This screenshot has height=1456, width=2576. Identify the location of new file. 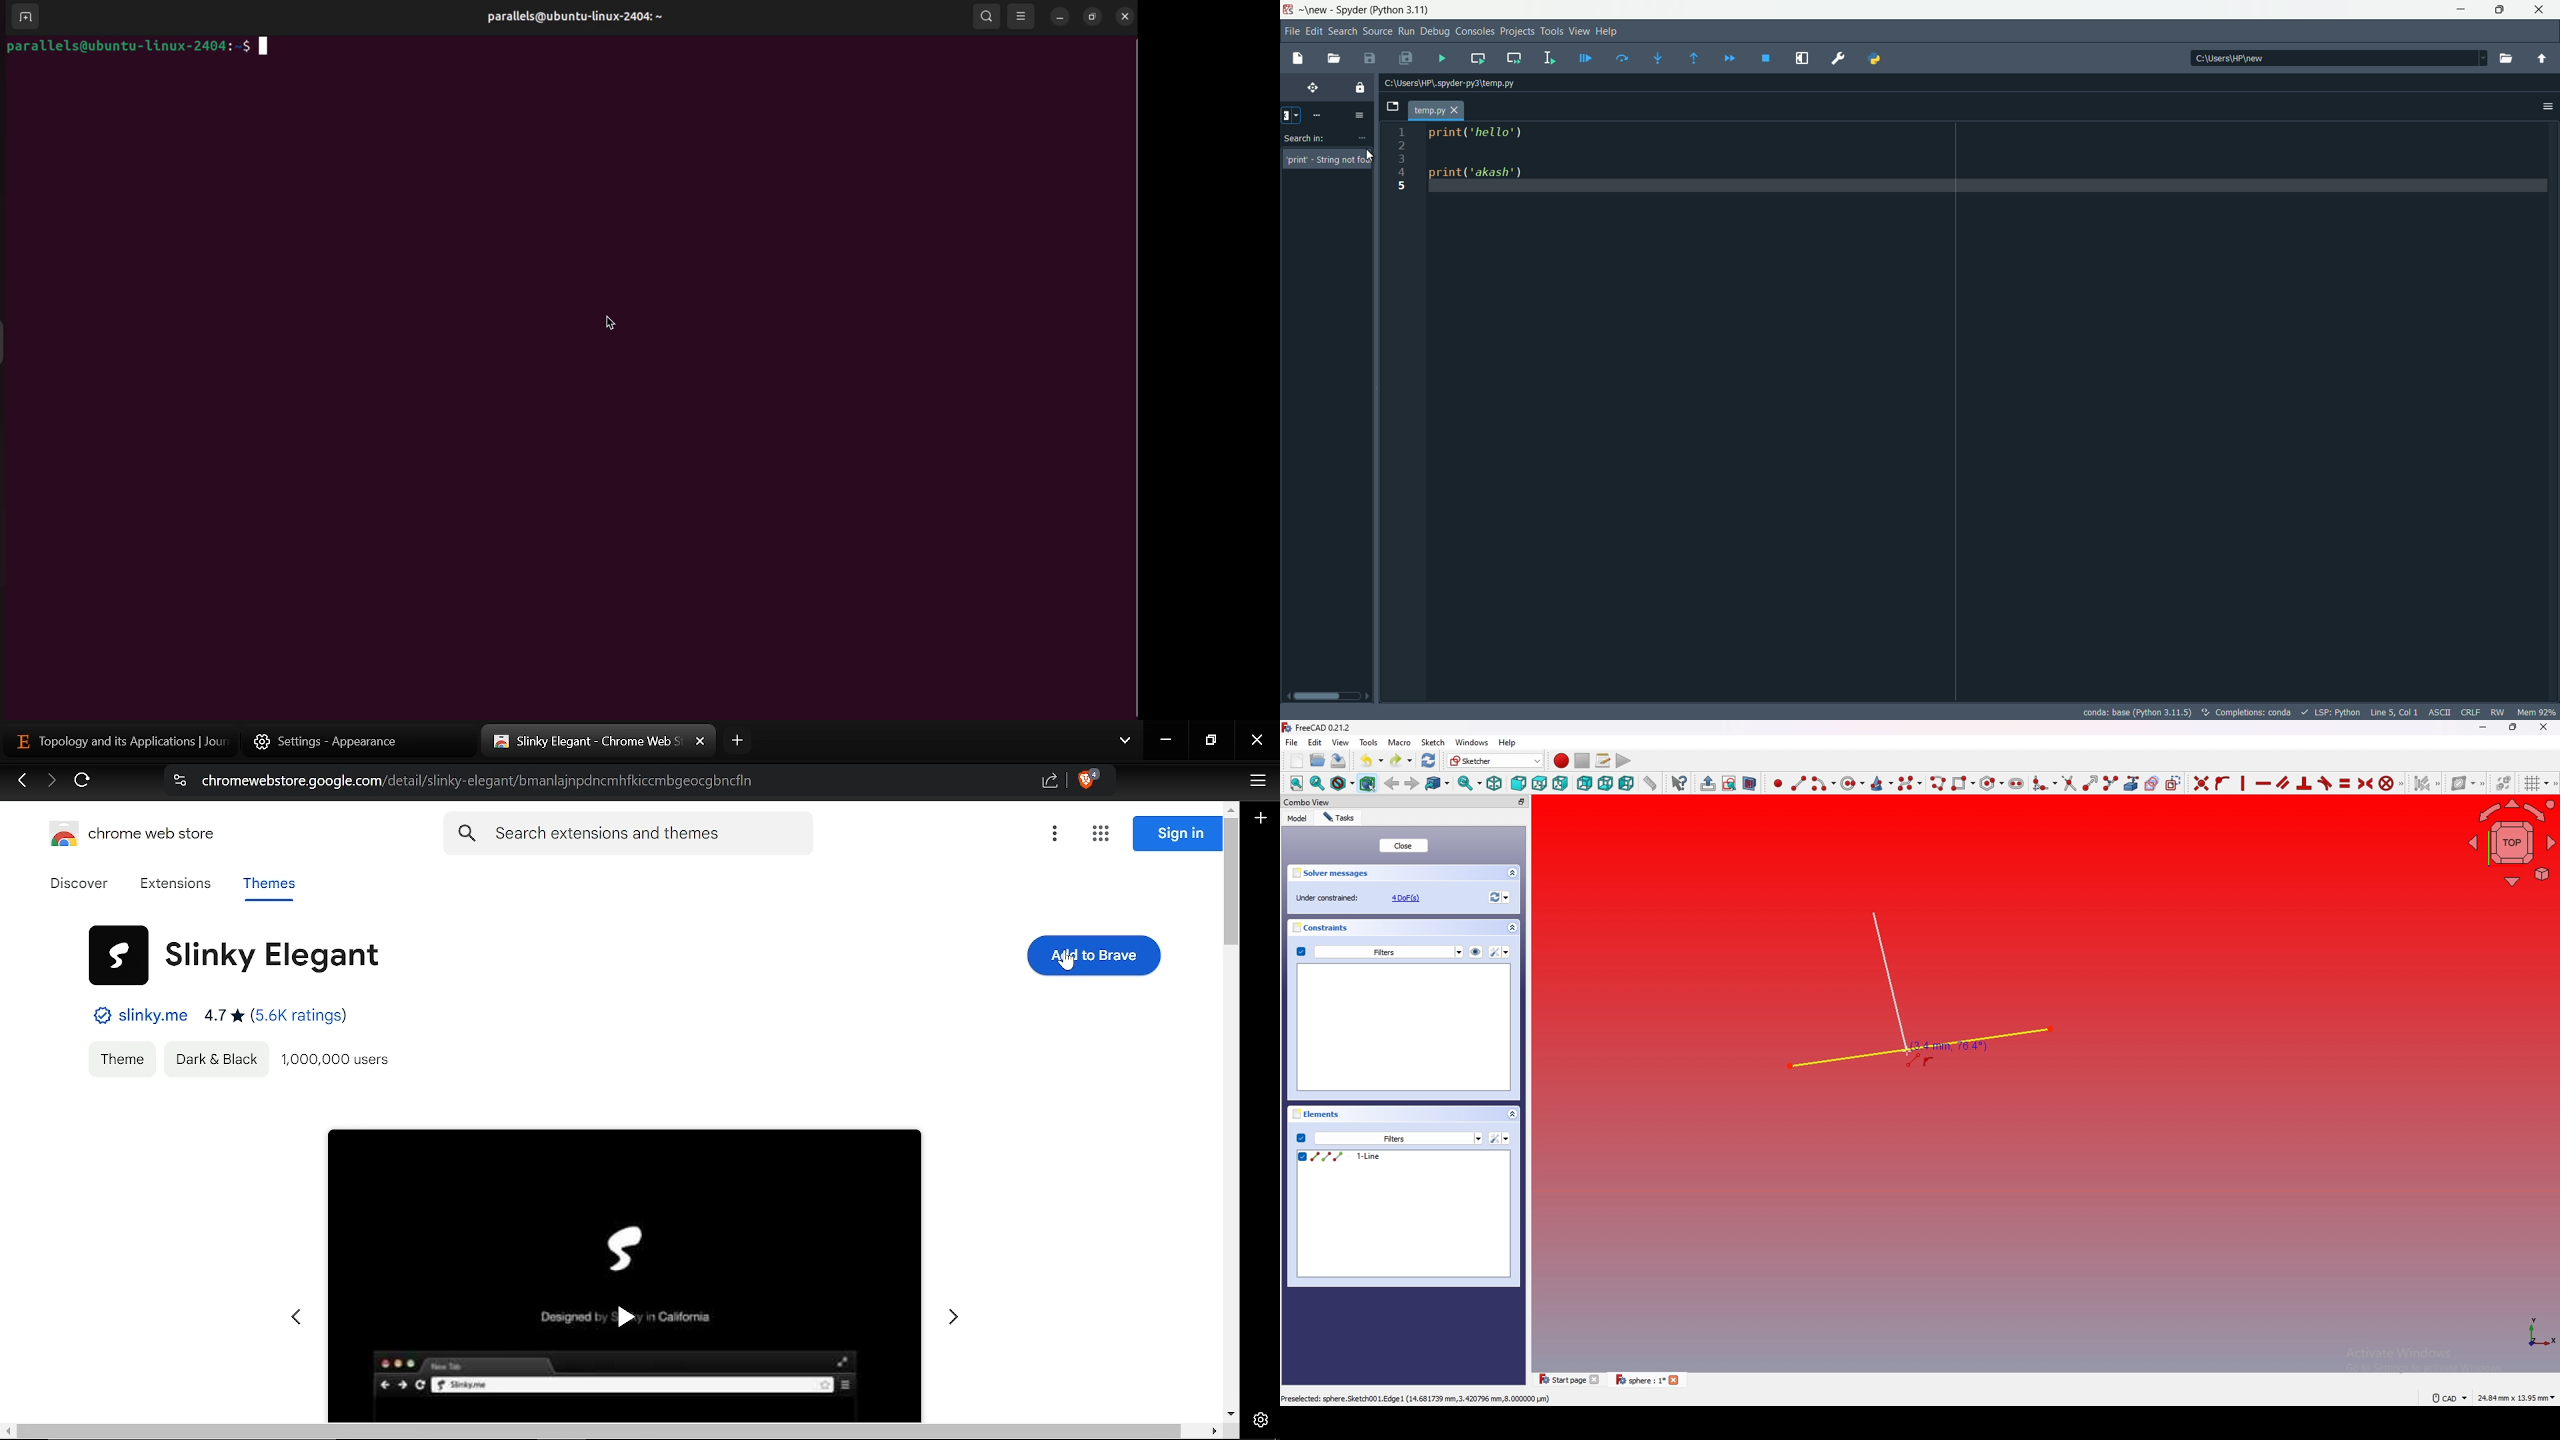
(1297, 59).